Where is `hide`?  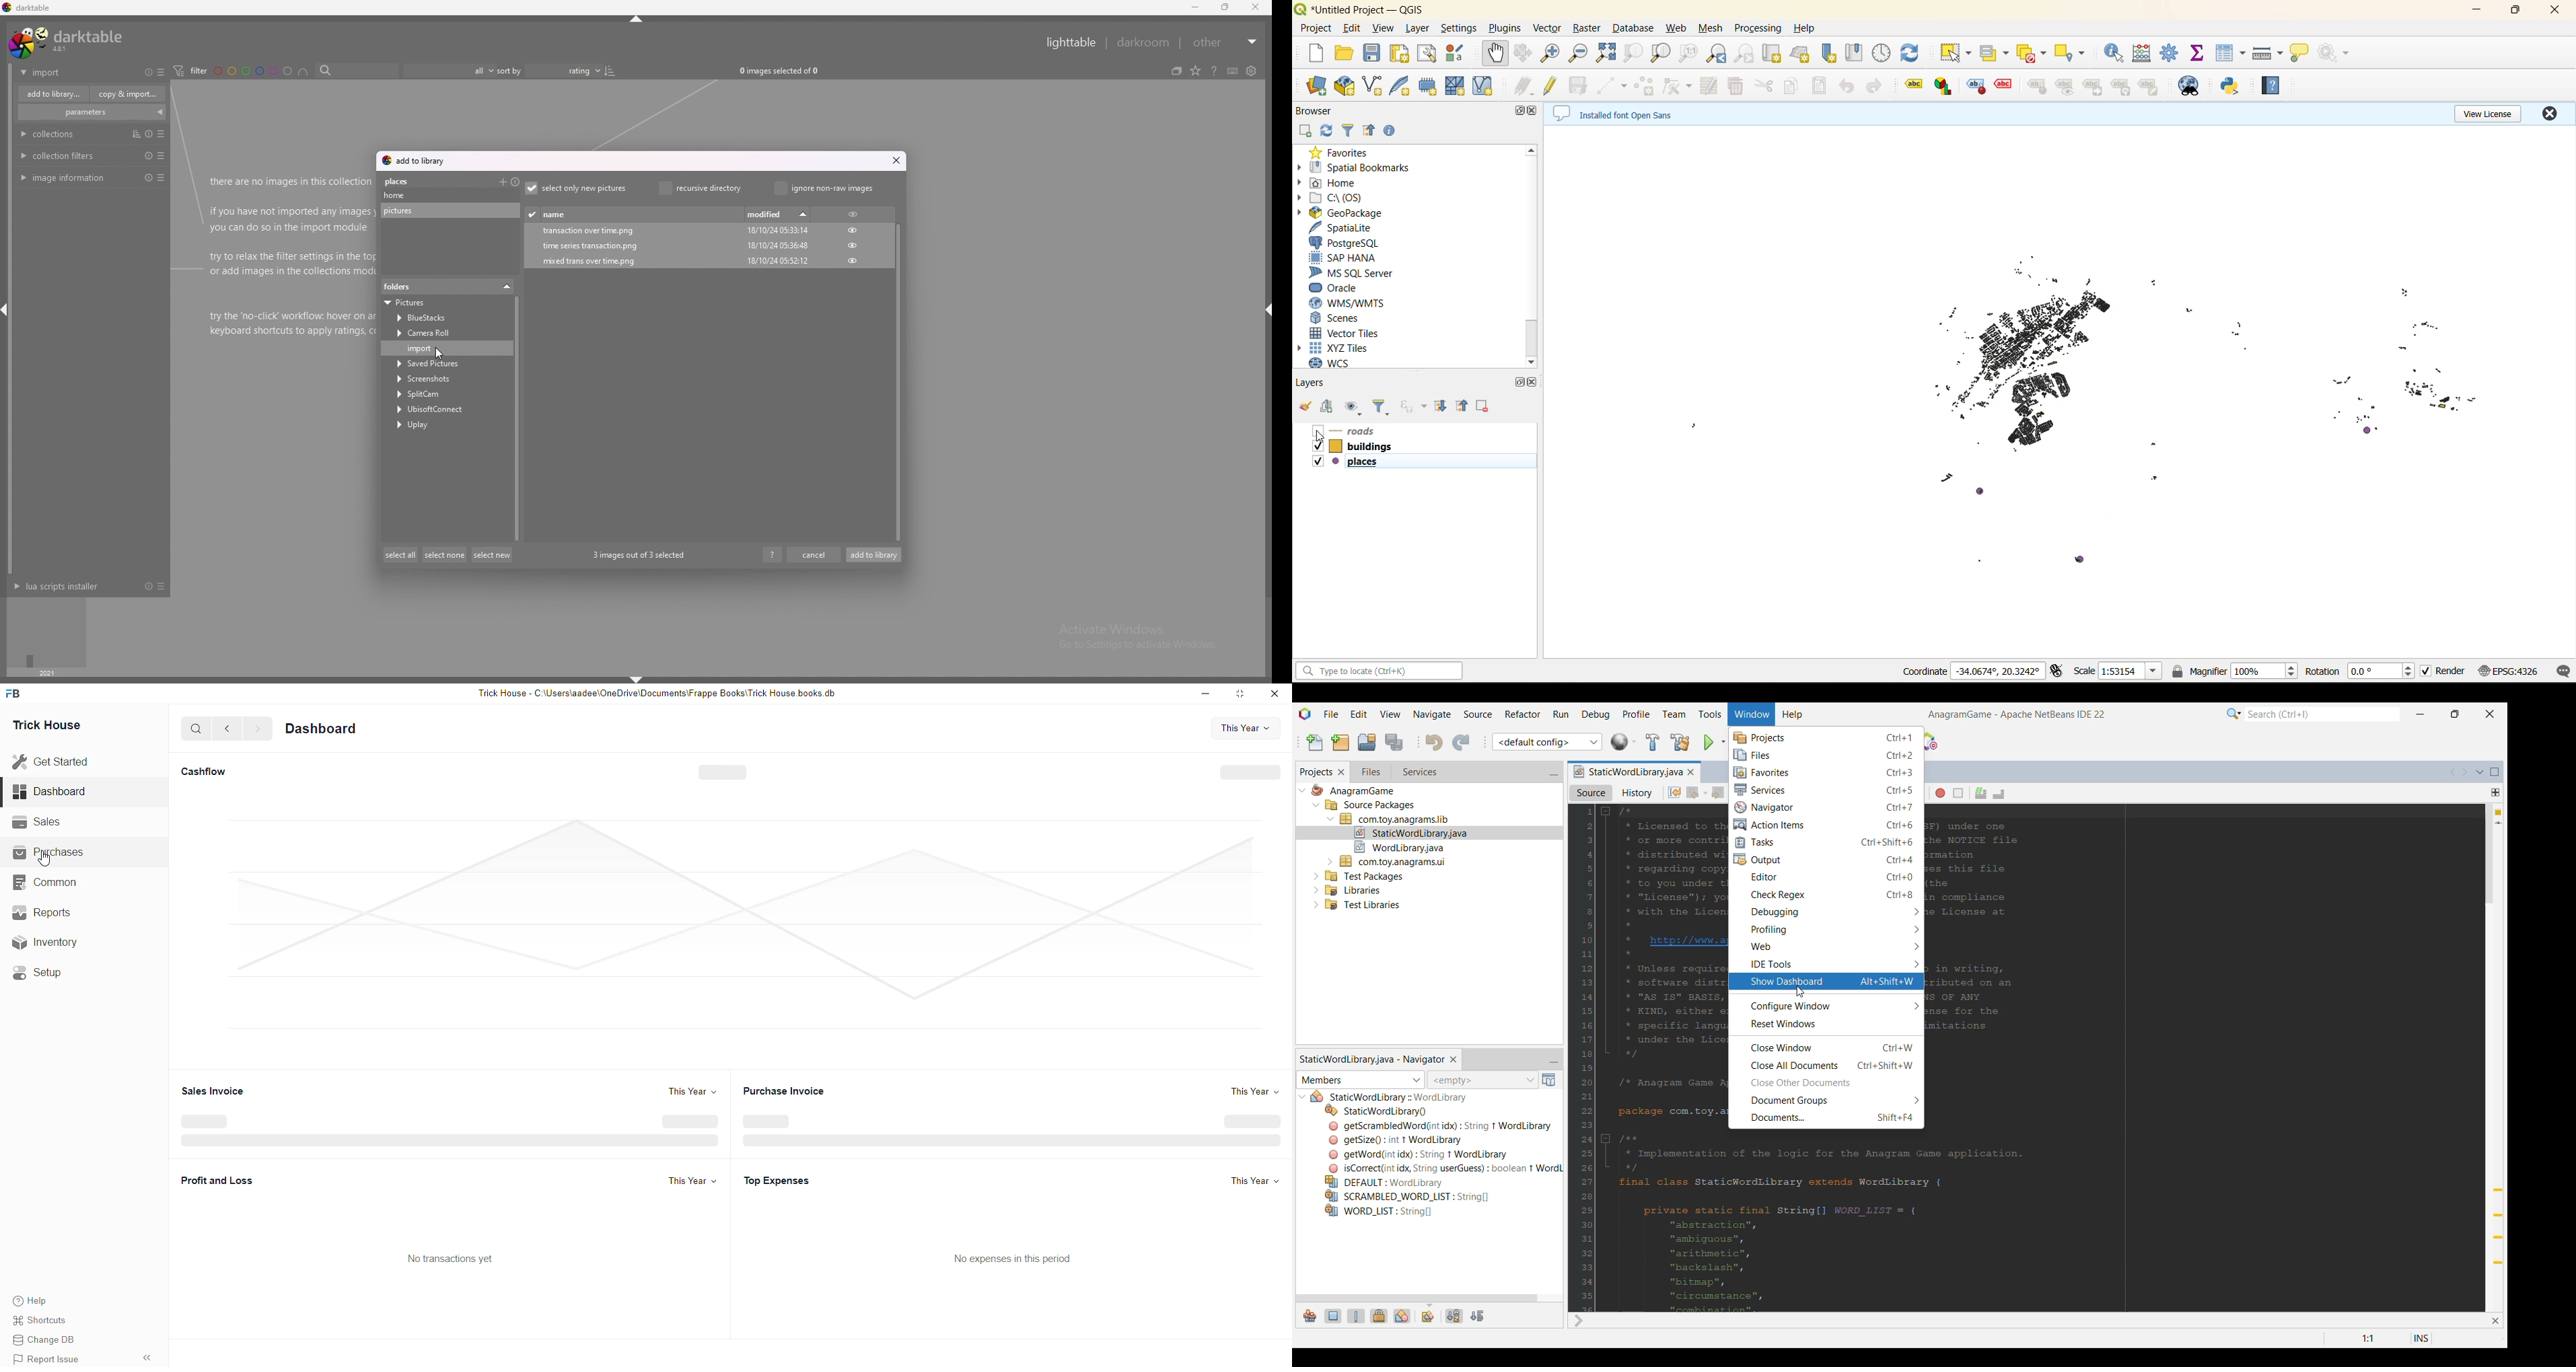 hide is located at coordinates (853, 230).